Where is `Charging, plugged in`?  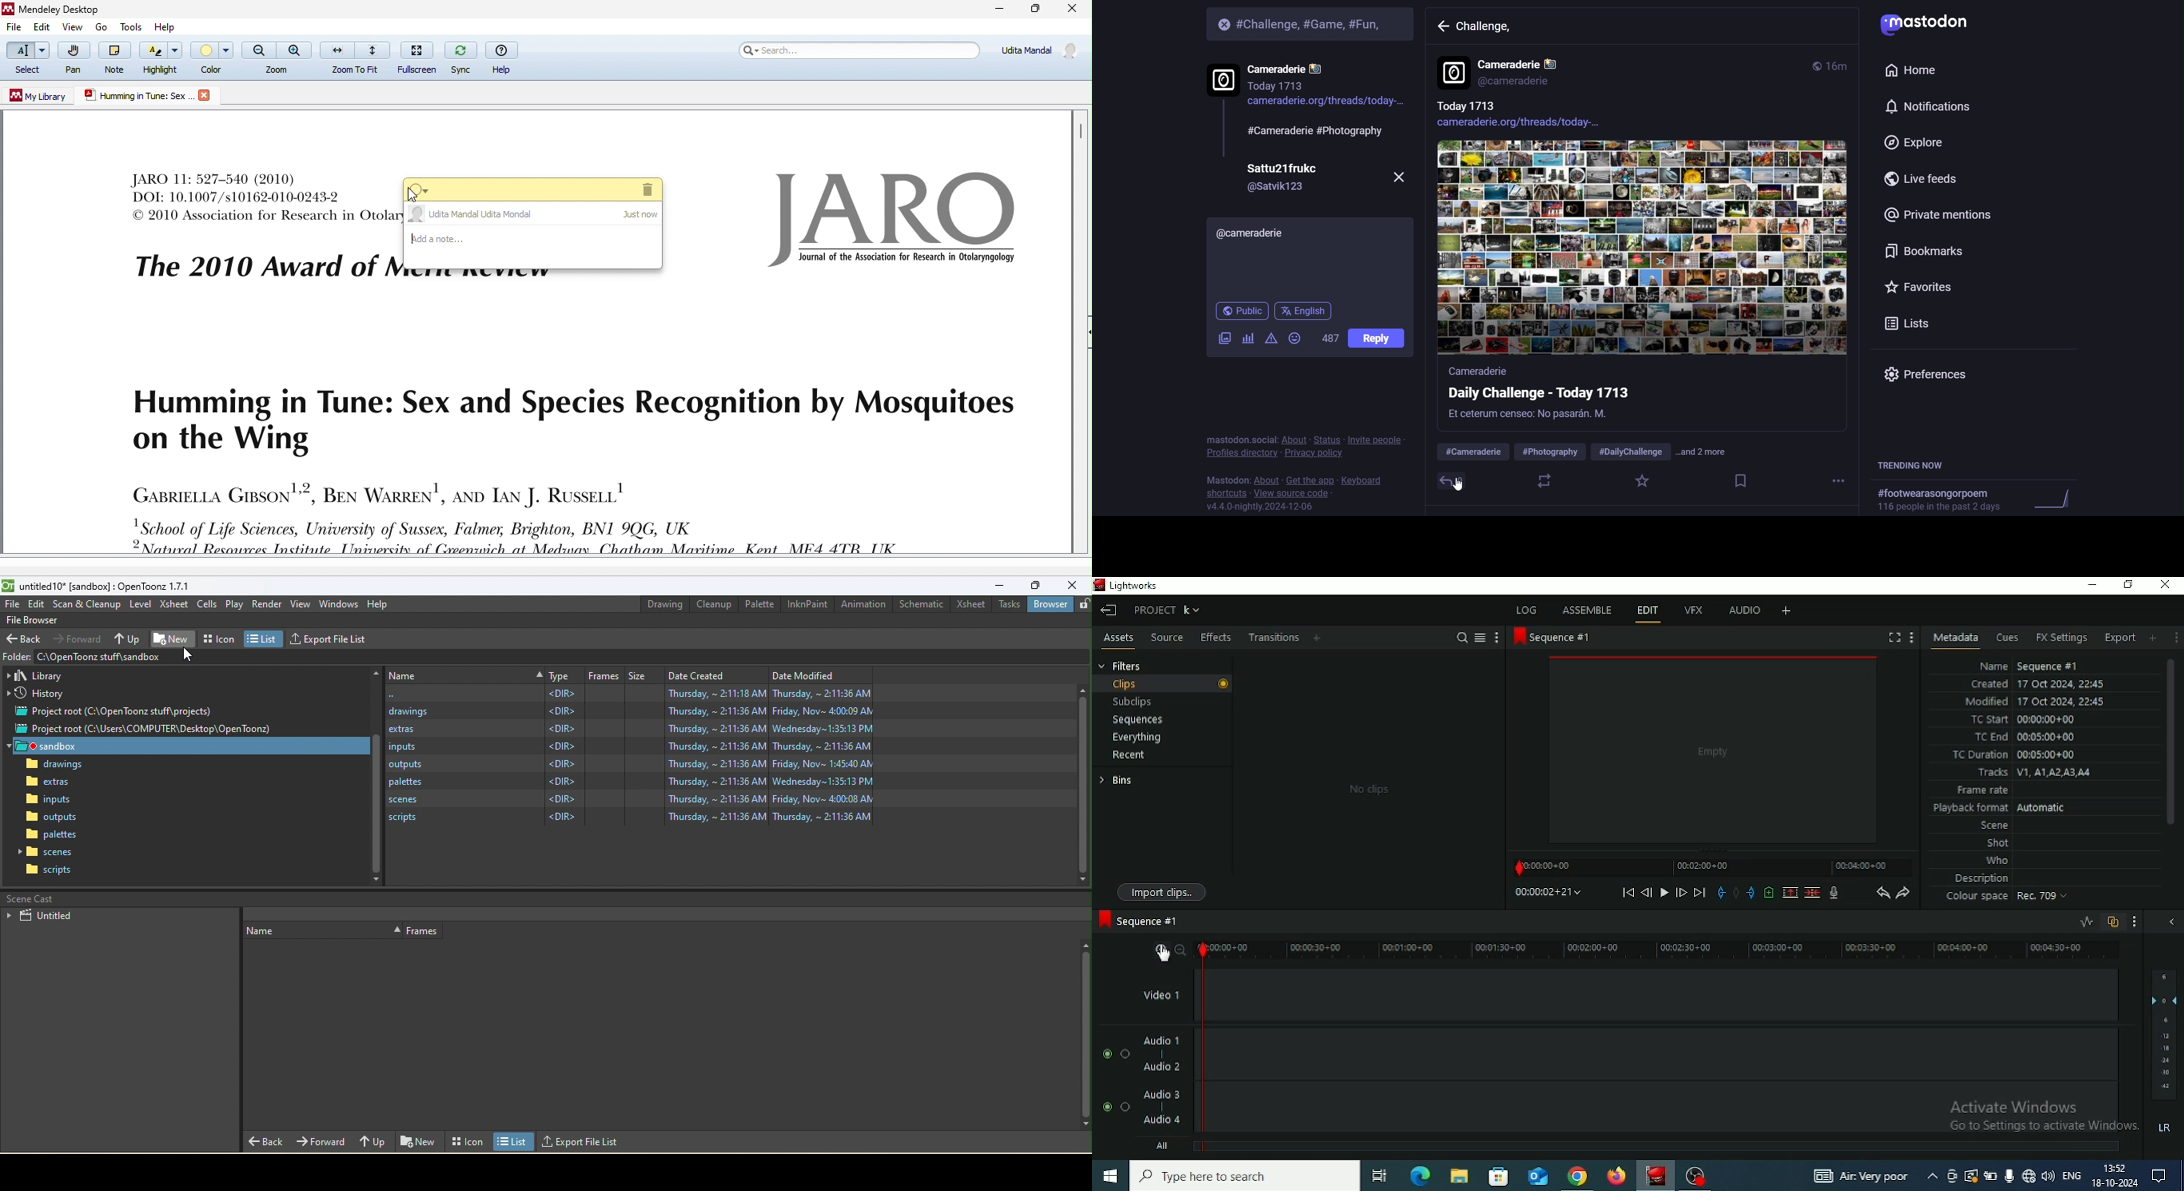 Charging, plugged in is located at coordinates (1990, 1176).